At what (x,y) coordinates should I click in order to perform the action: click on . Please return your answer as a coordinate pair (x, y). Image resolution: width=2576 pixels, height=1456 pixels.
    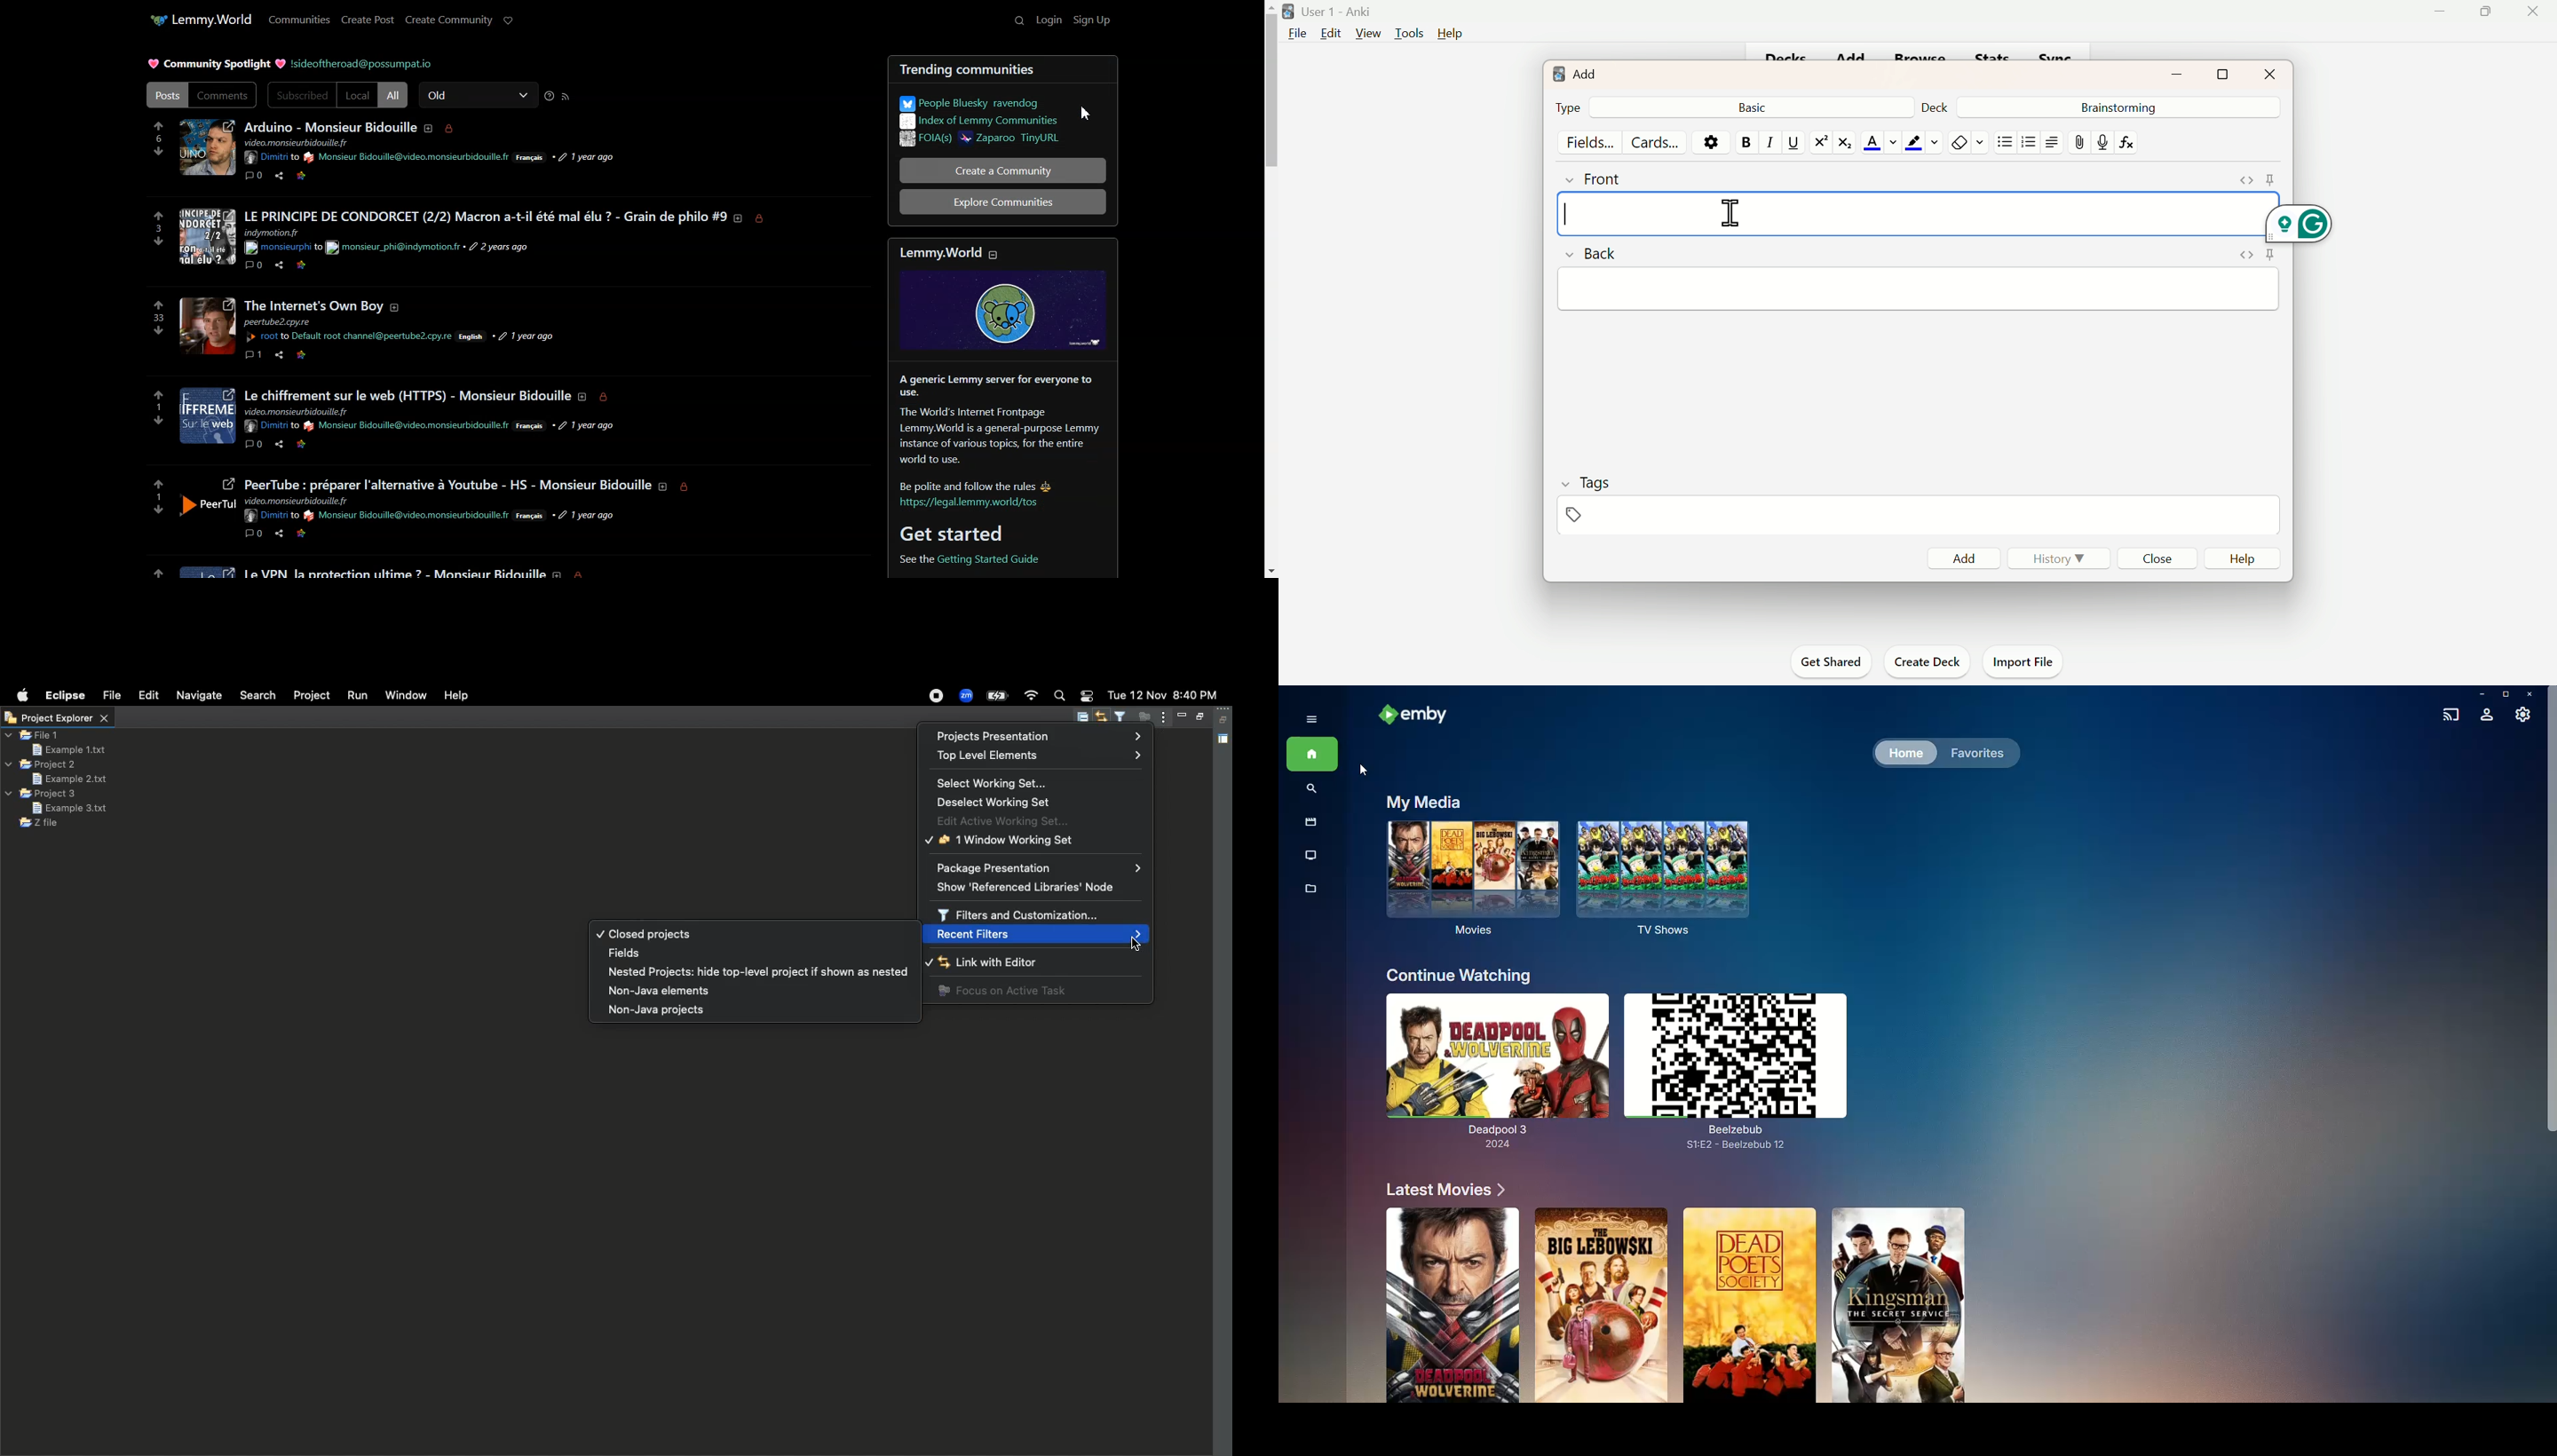
    Looking at the image, I should click on (207, 325).